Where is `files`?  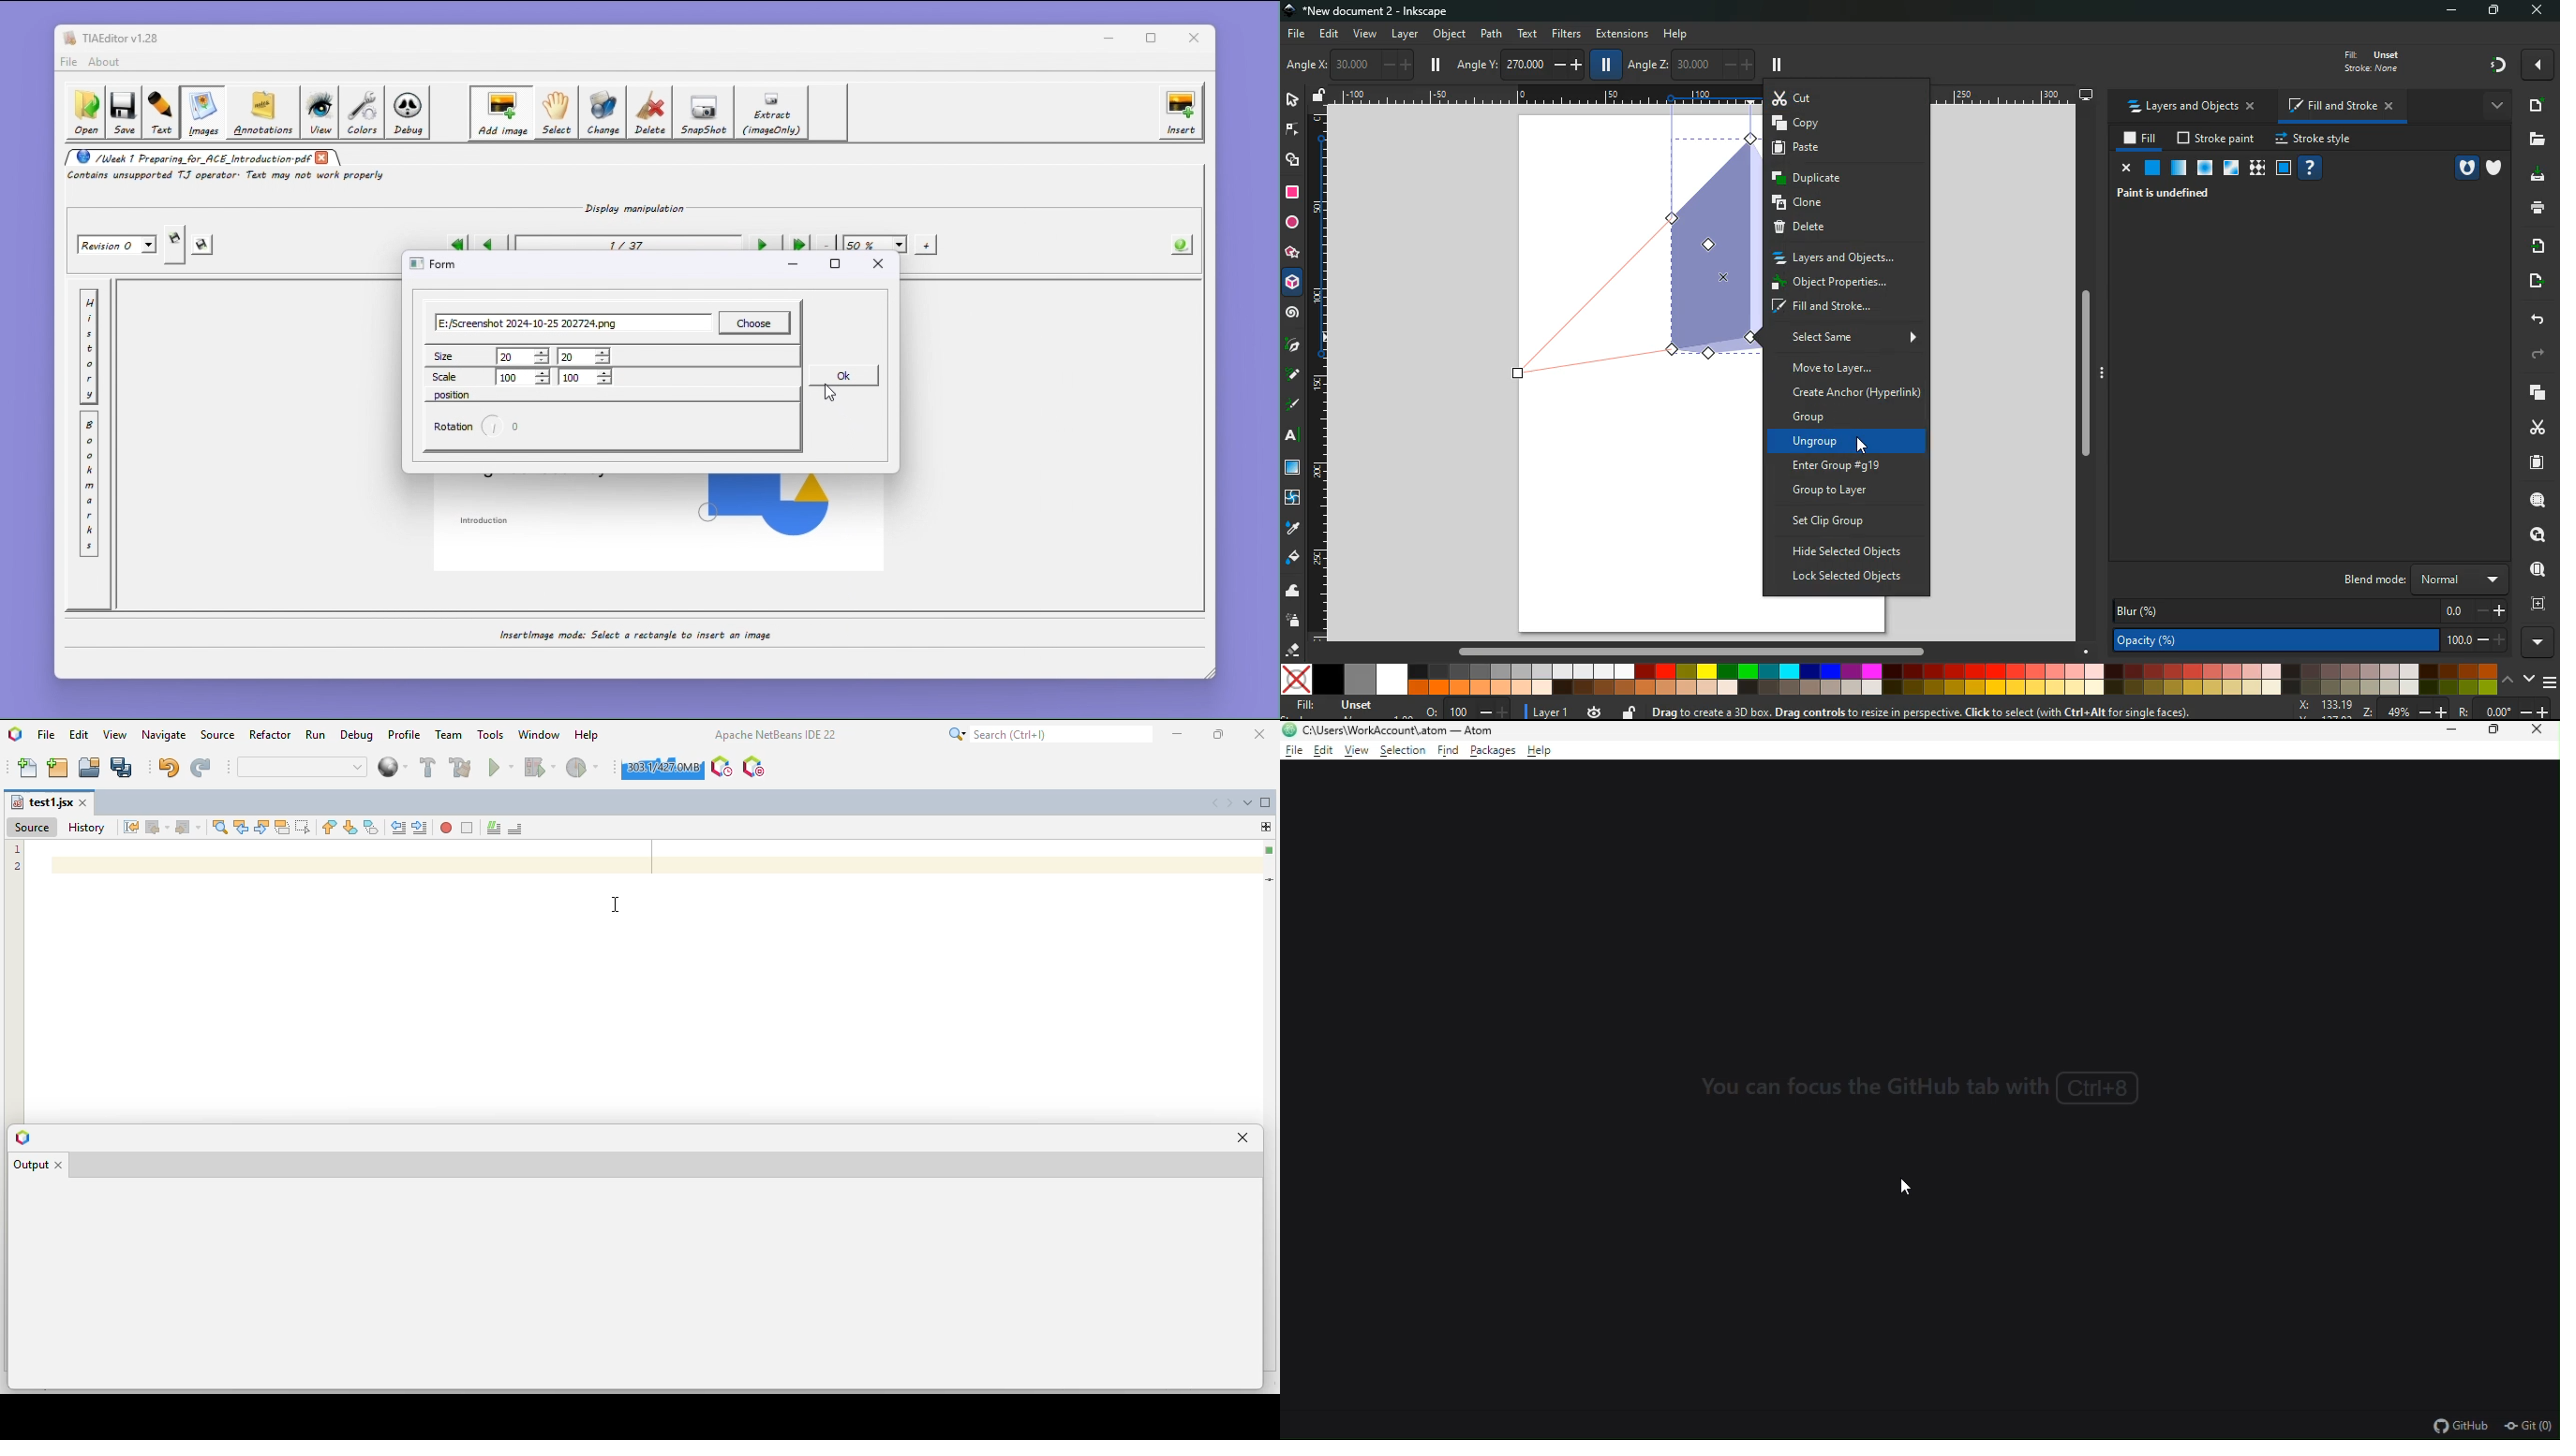
files is located at coordinates (2535, 141).